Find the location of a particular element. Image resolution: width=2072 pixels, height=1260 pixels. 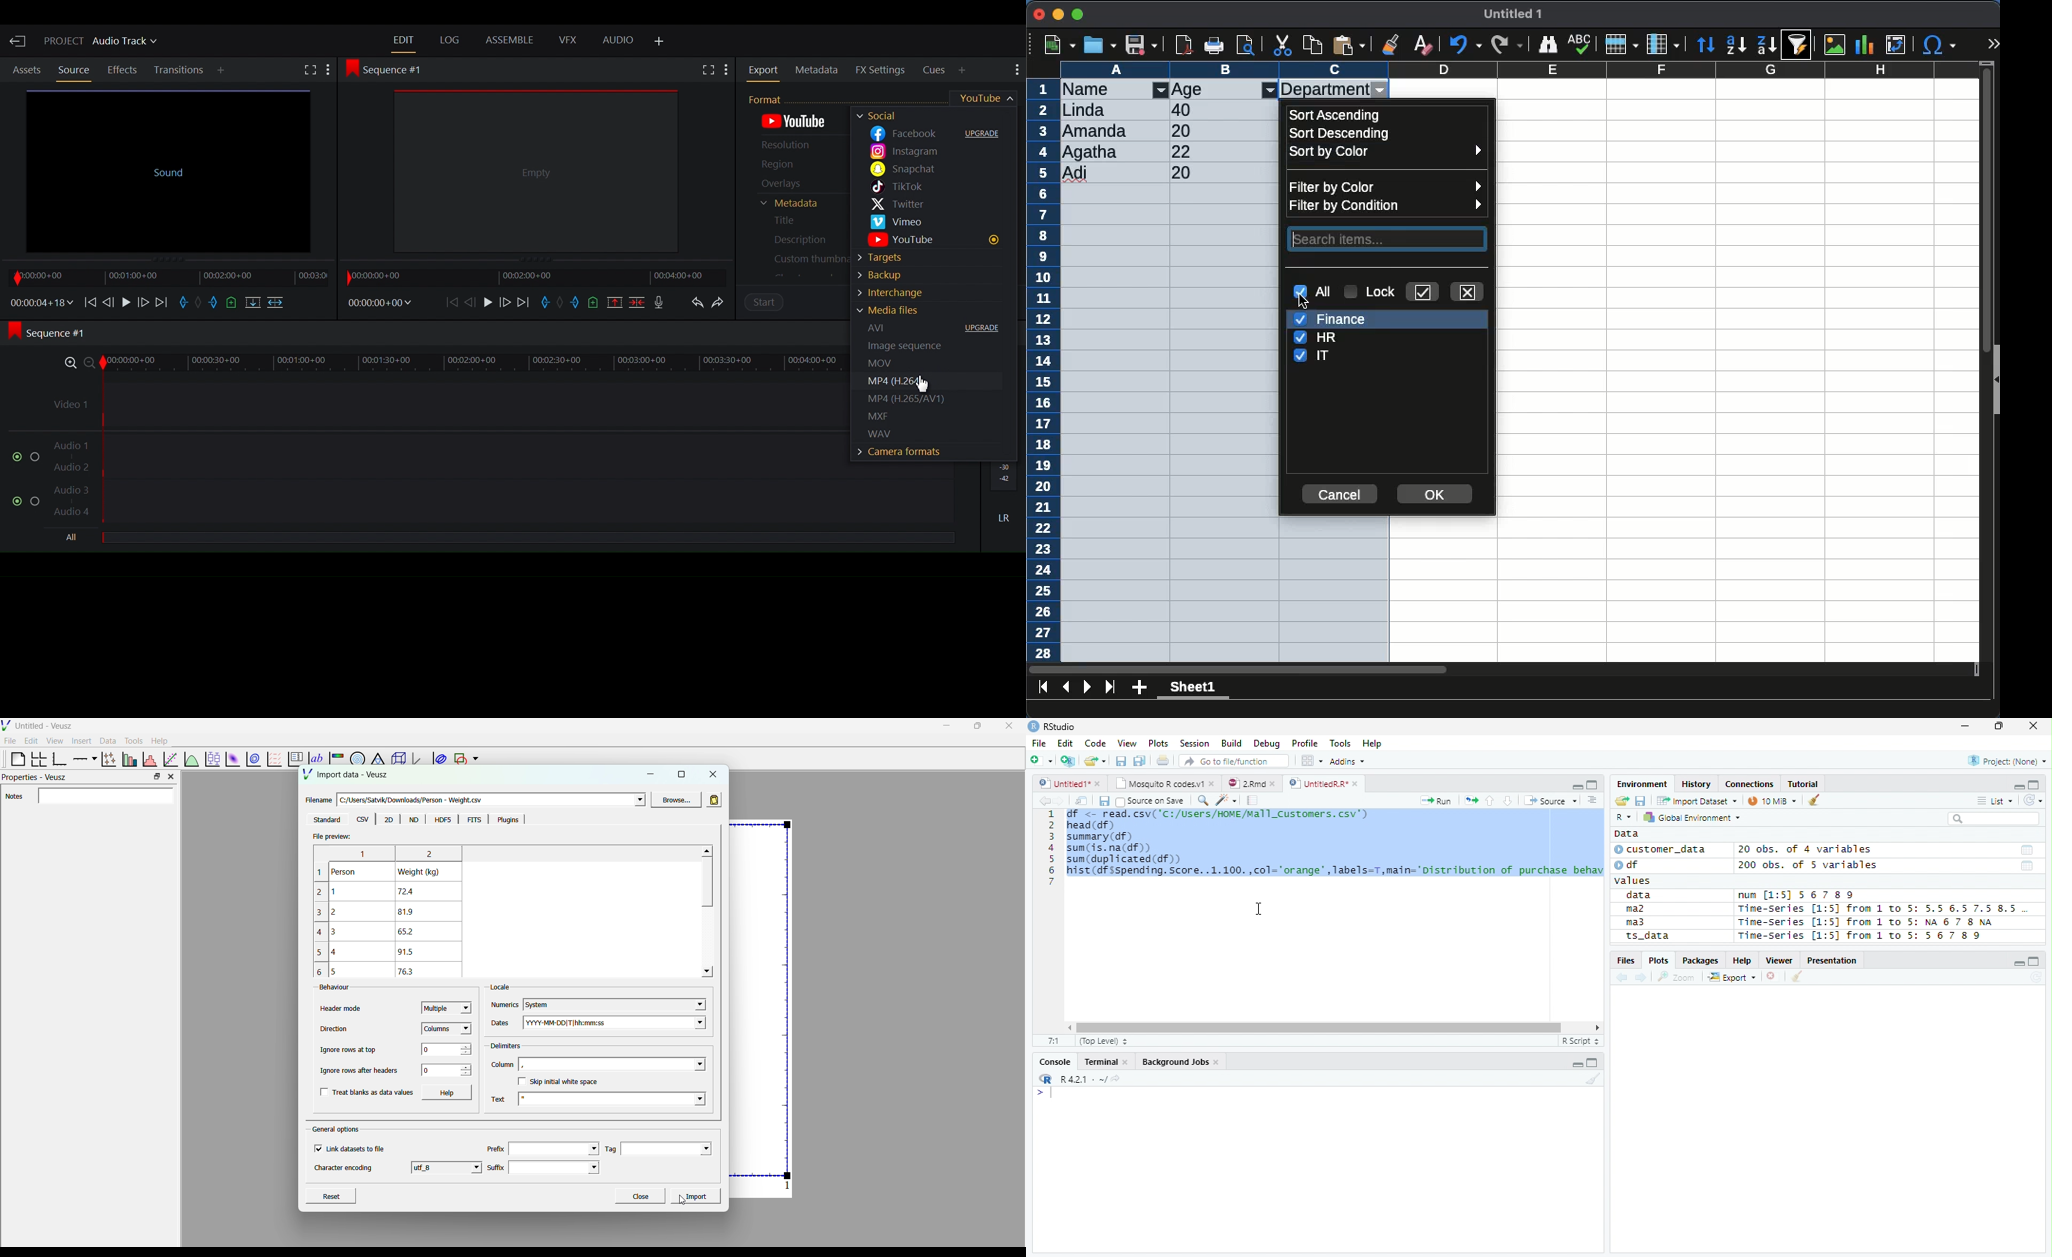

Create Project is located at coordinates (1069, 761).